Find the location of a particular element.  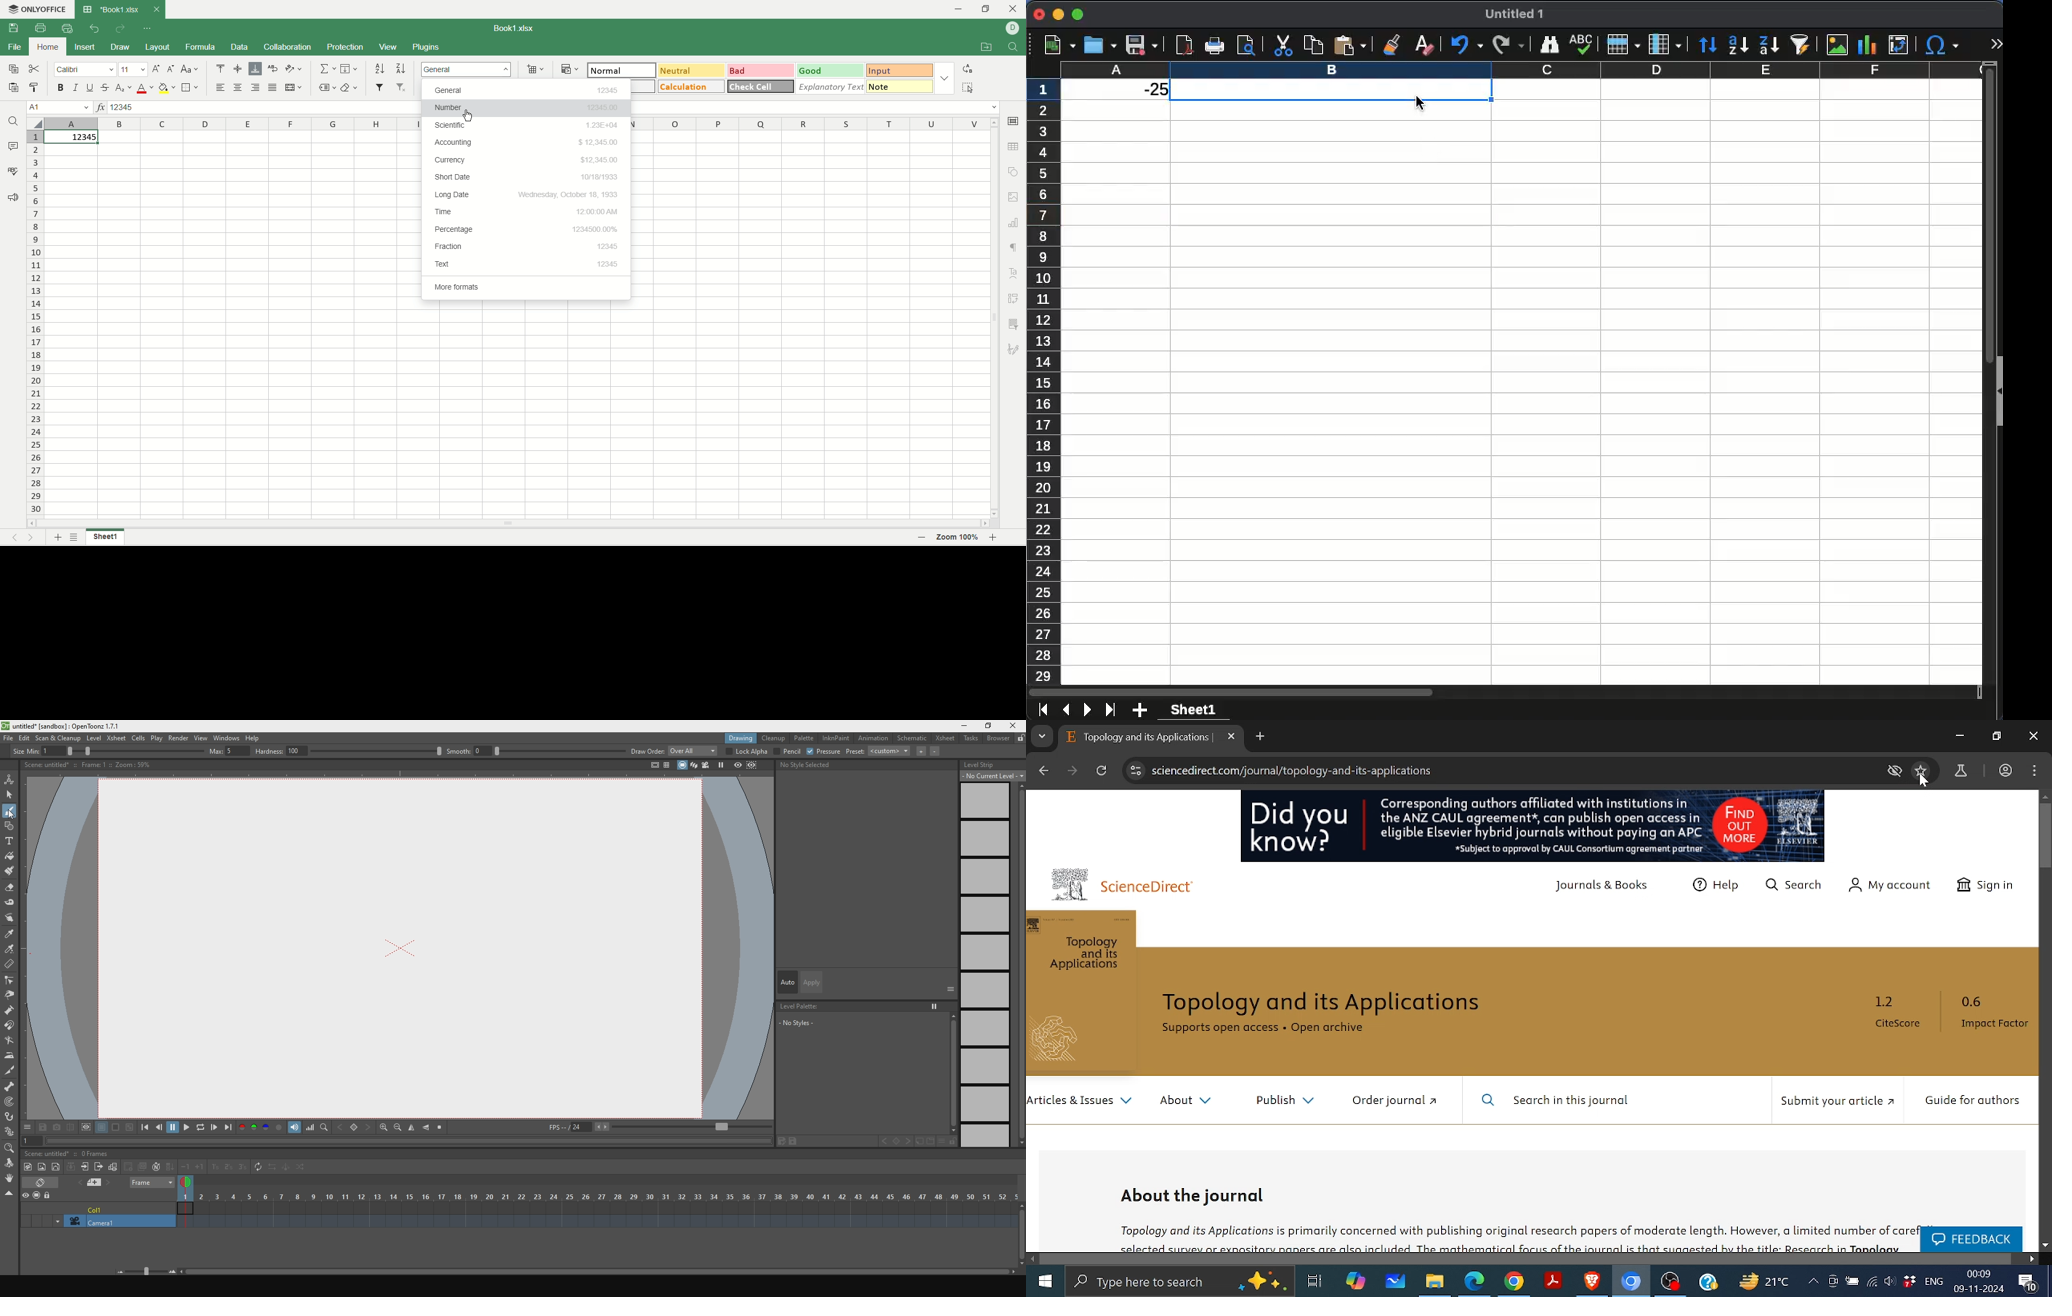

nest is located at coordinates (33, 538).